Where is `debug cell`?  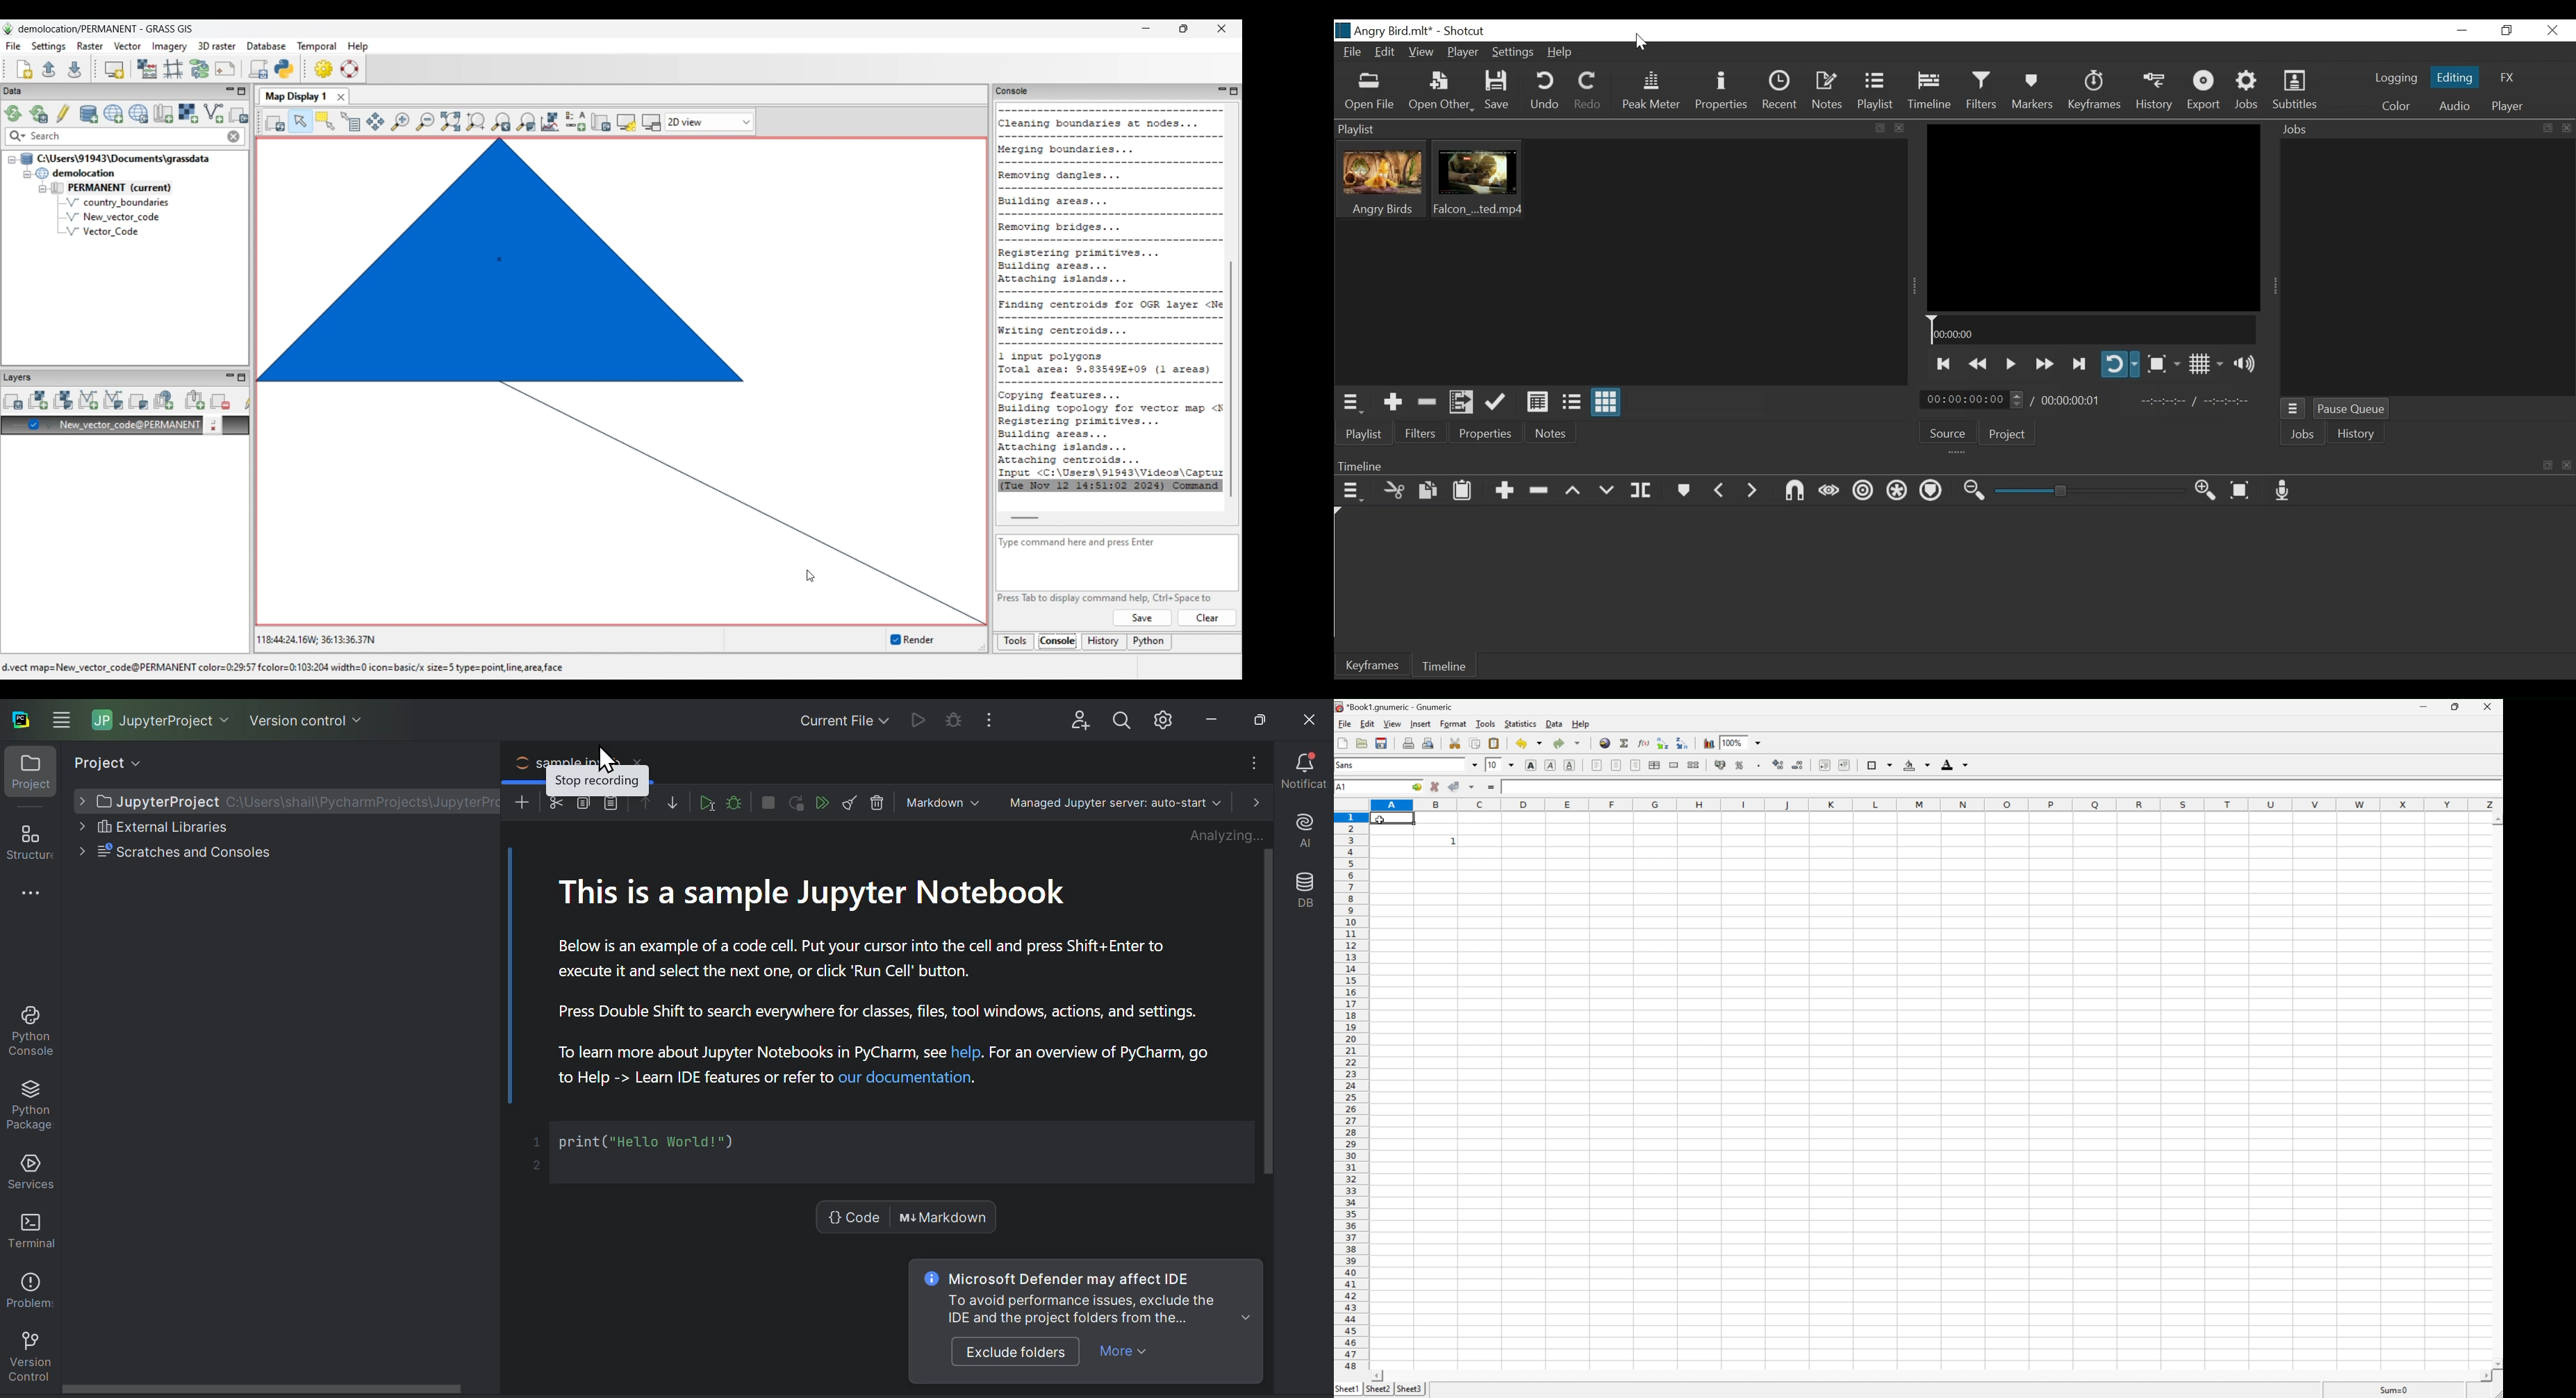
debug cell is located at coordinates (735, 803).